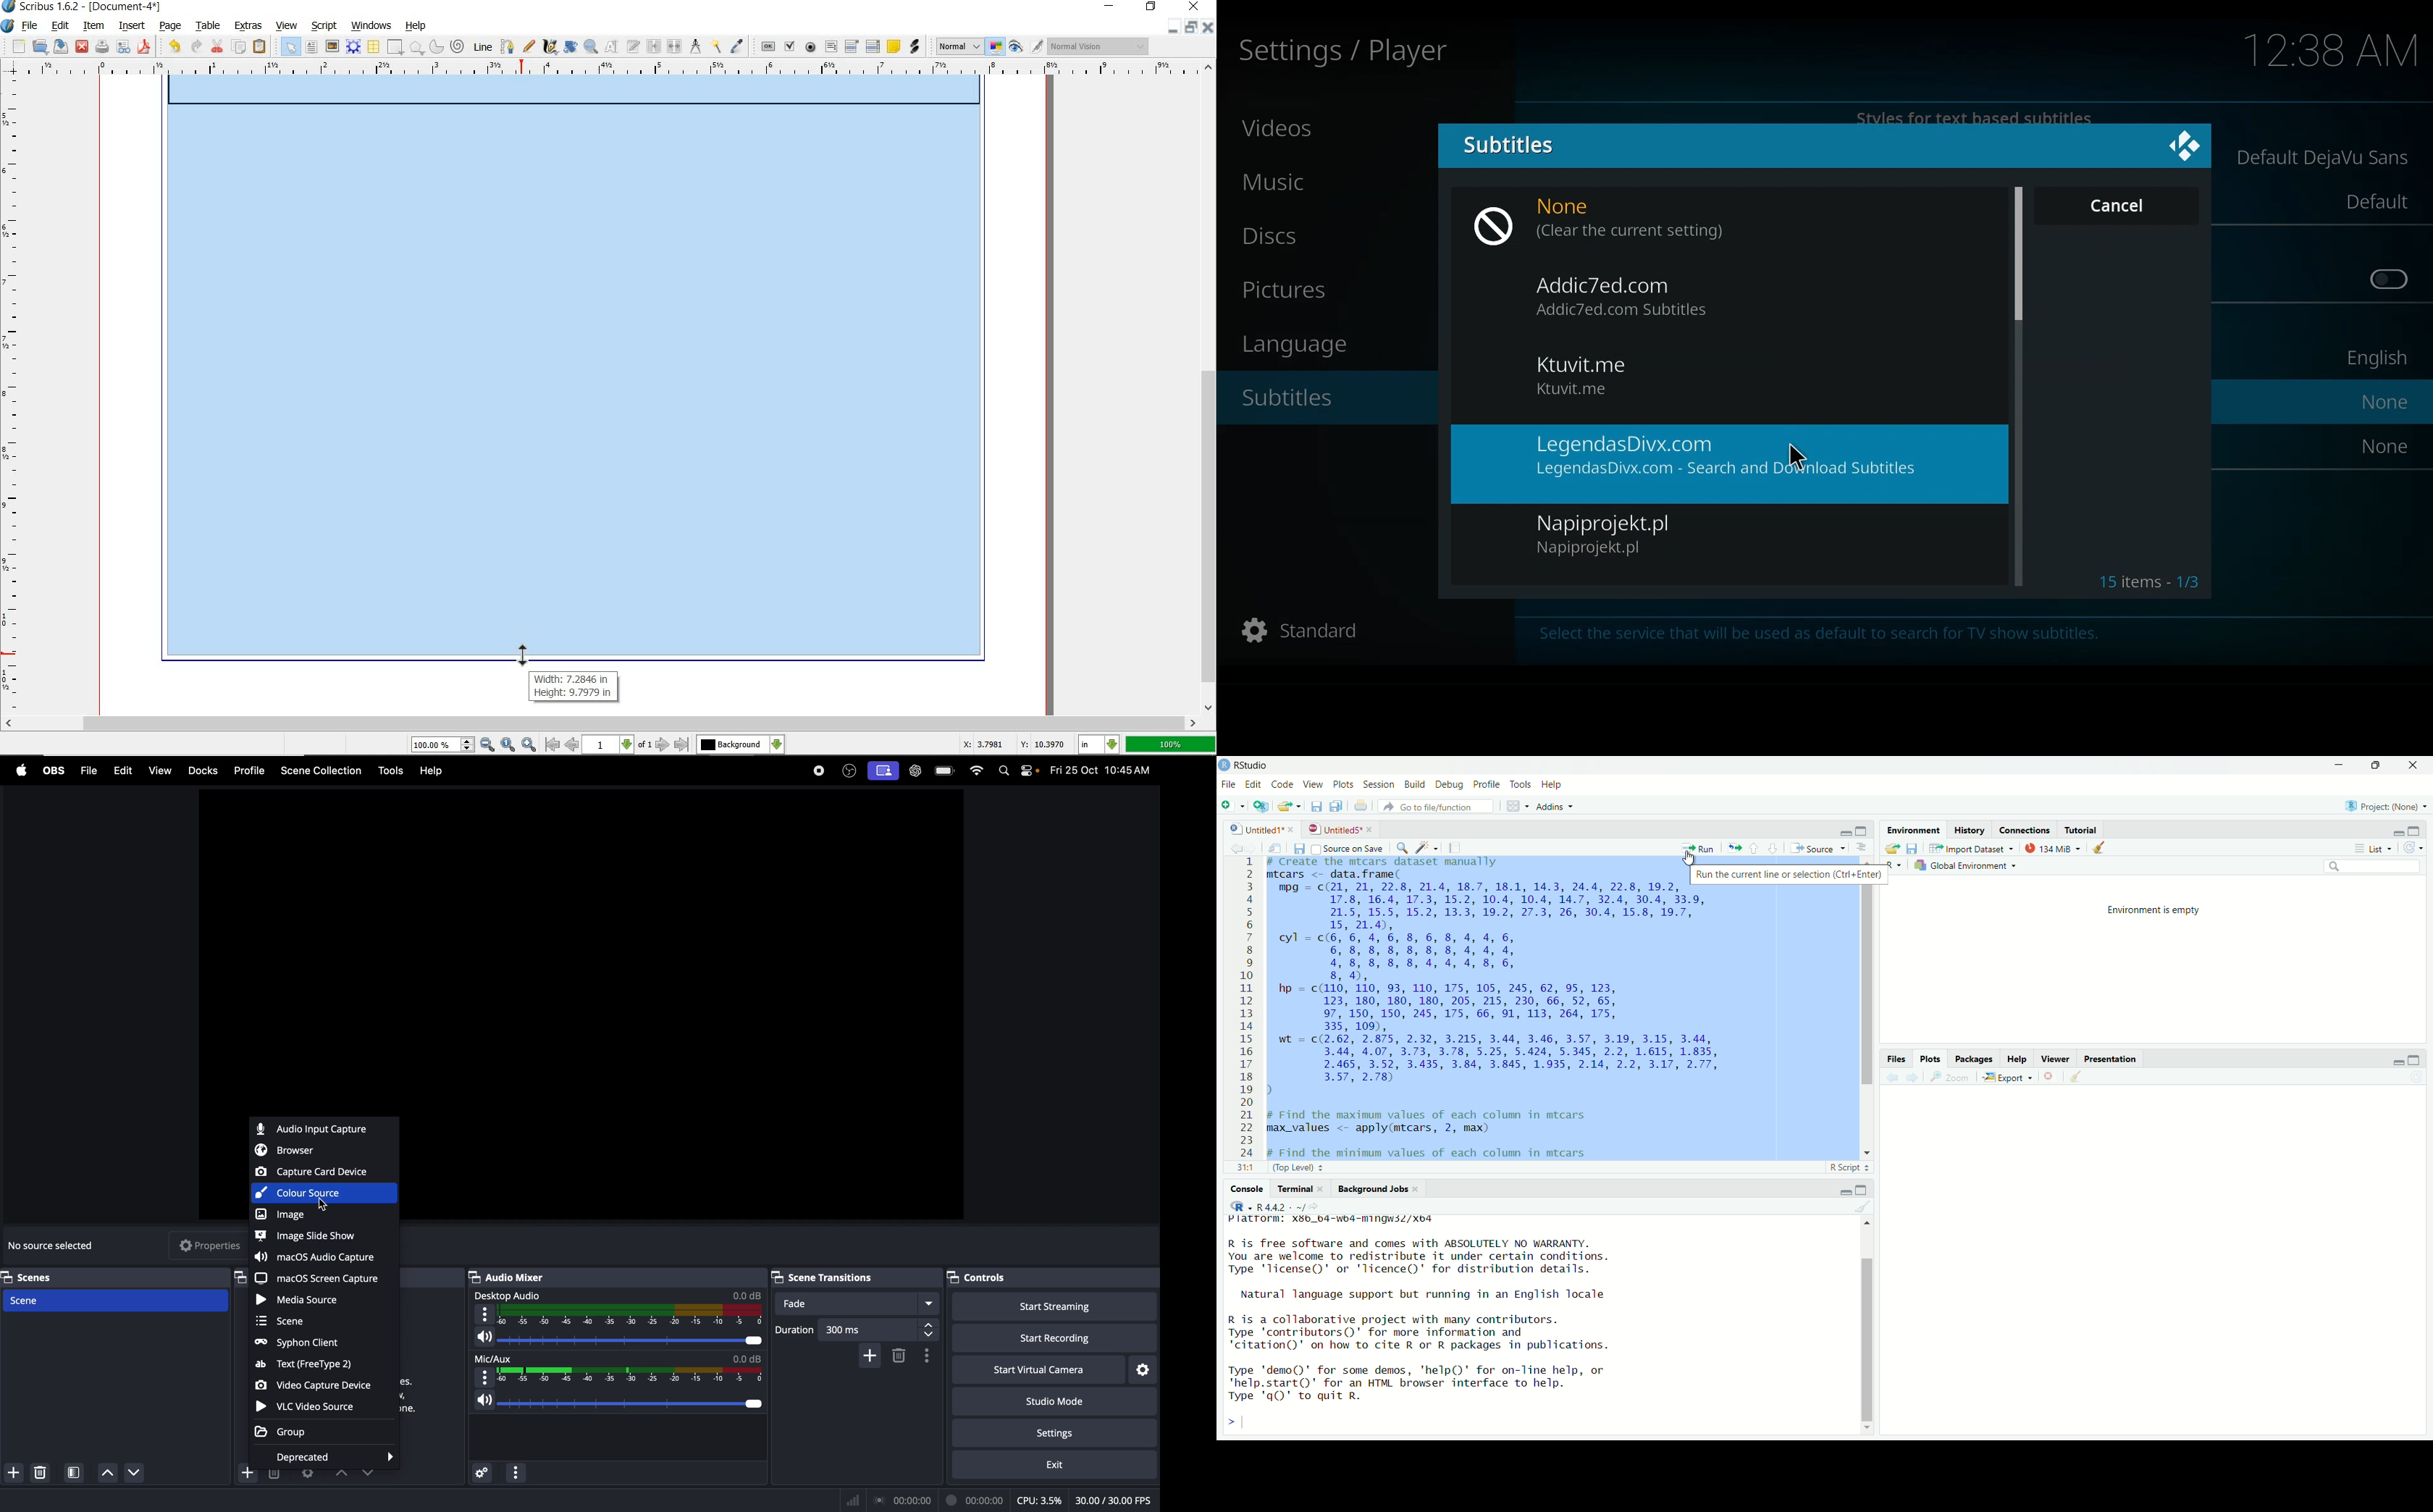 Image resolution: width=2436 pixels, height=1512 pixels. What do you see at coordinates (1110, 7) in the screenshot?
I see `minimize` at bounding box center [1110, 7].